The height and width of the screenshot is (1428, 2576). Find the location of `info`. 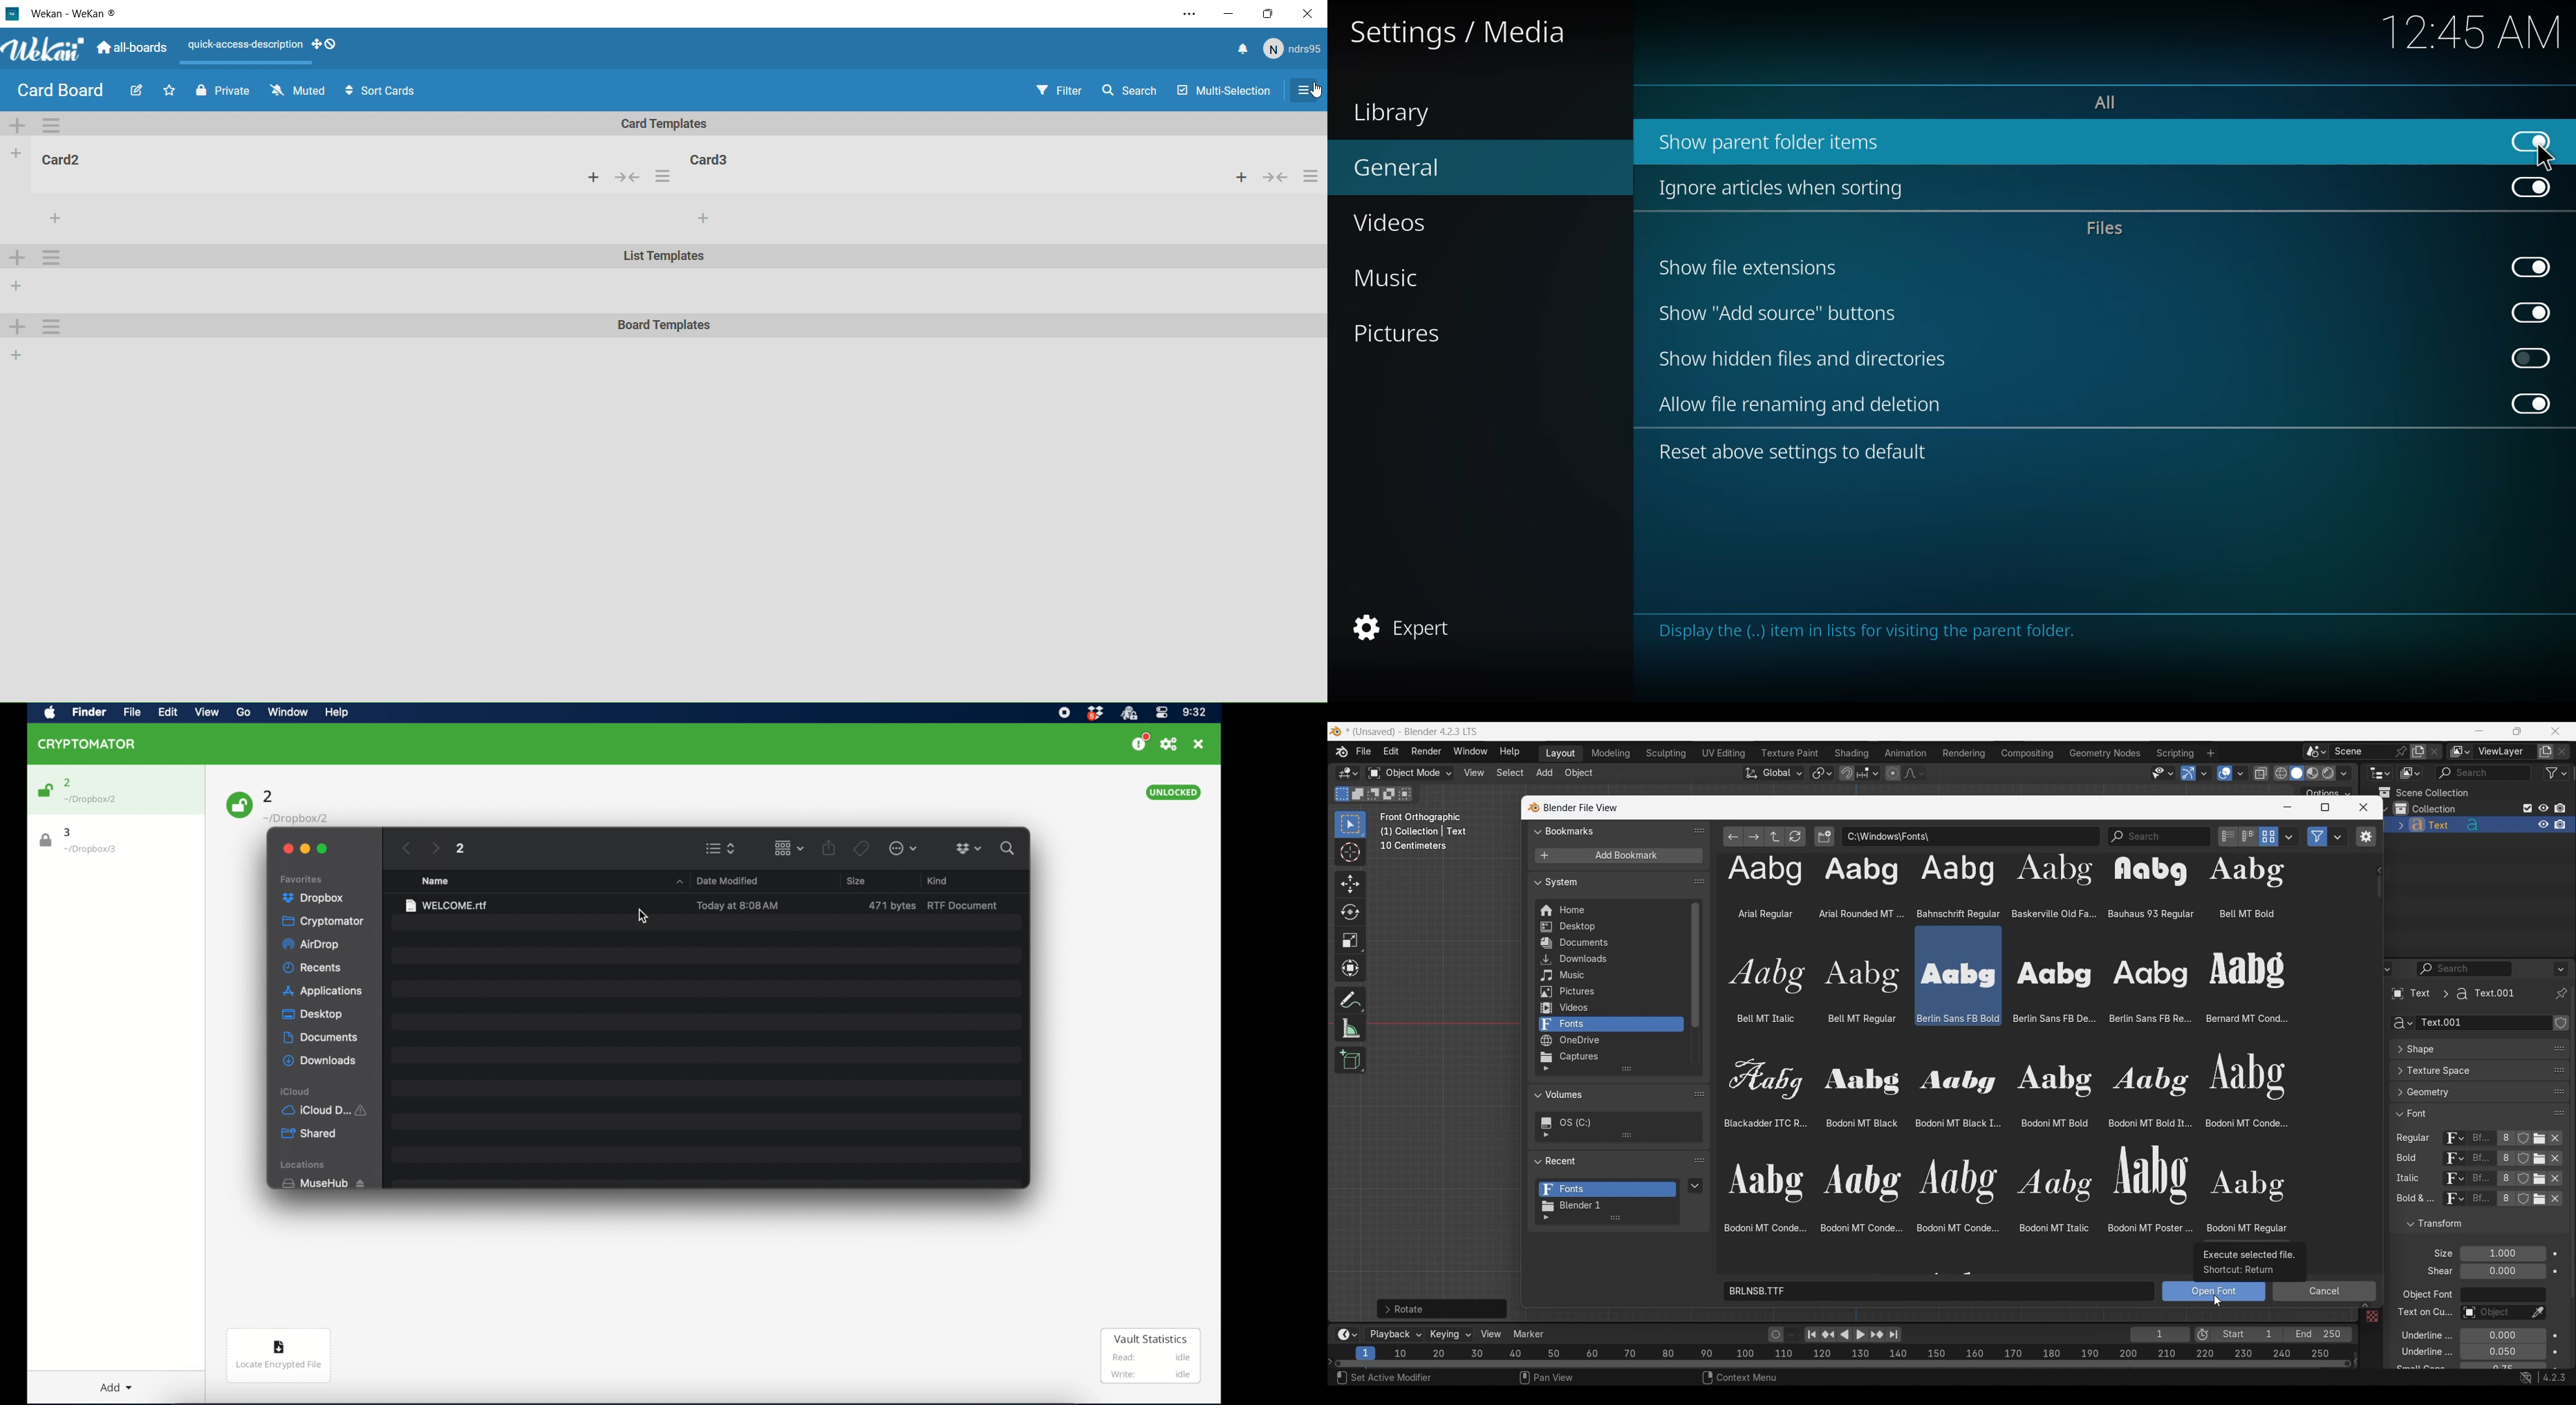

info is located at coordinates (1878, 631).